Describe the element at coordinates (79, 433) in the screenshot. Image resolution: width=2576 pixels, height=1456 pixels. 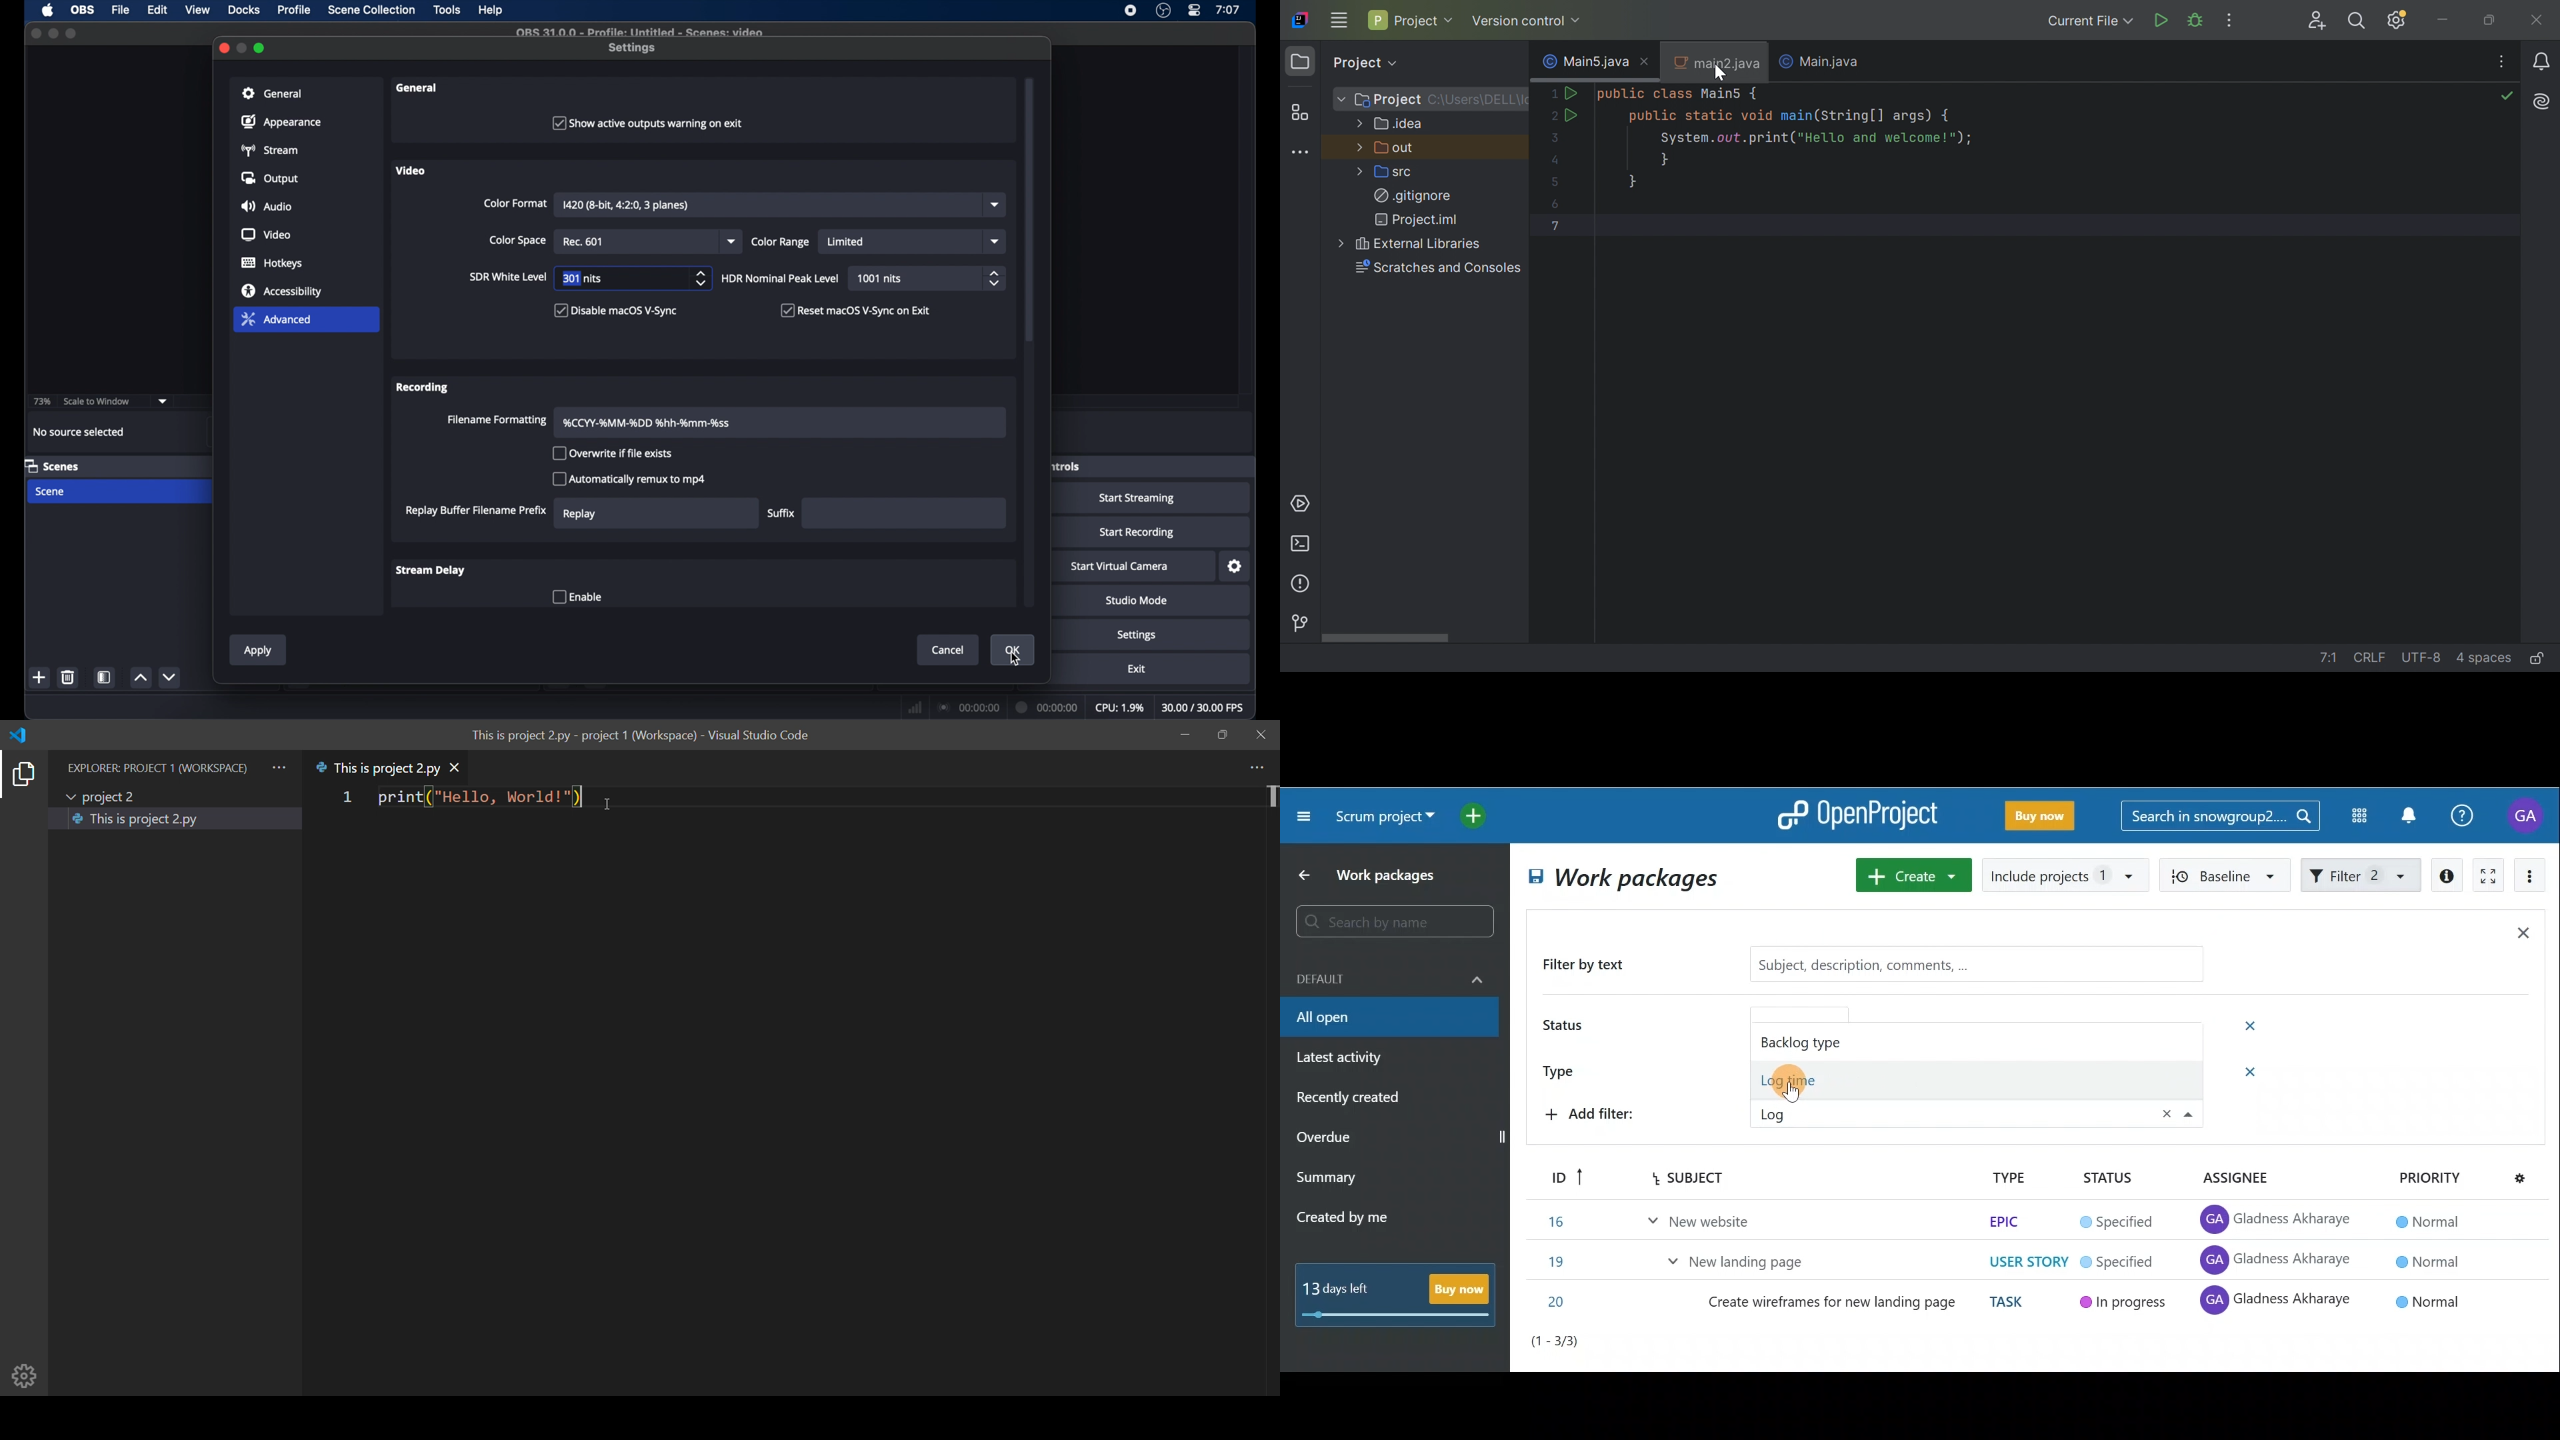
I see `no source selected` at that location.